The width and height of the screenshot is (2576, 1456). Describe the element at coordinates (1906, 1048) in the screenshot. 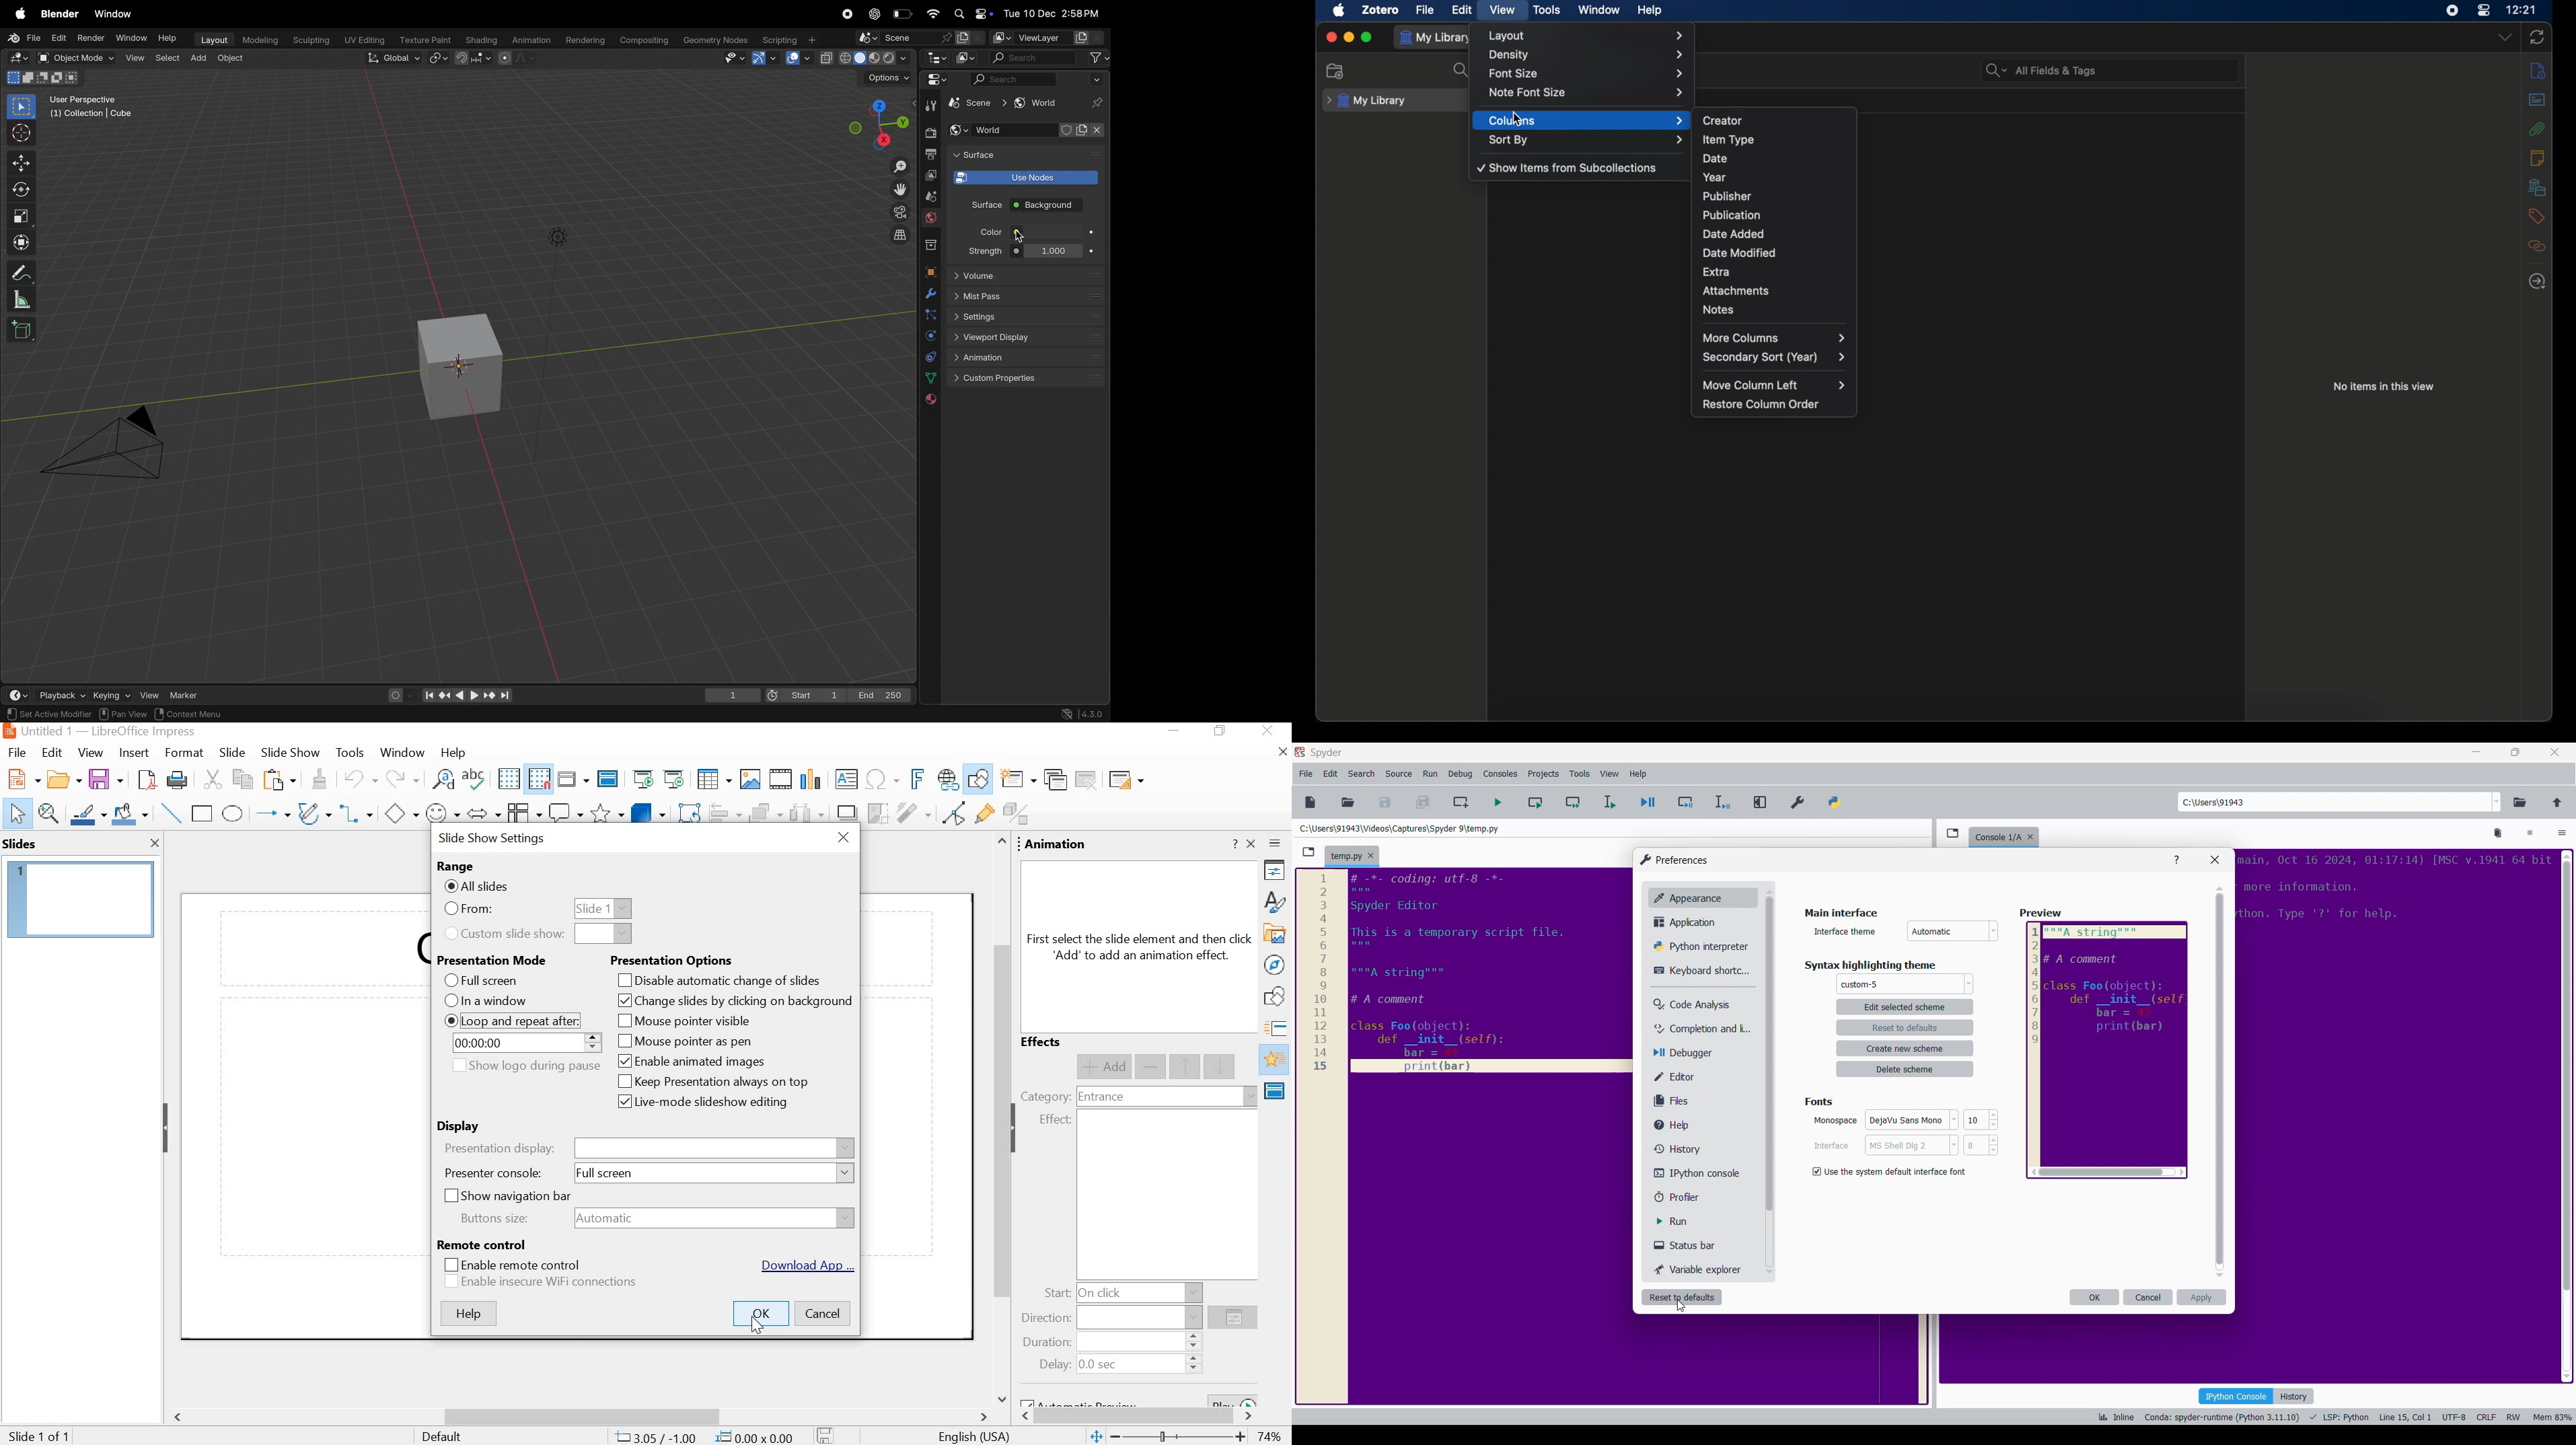

I see `Create new scheme` at that location.